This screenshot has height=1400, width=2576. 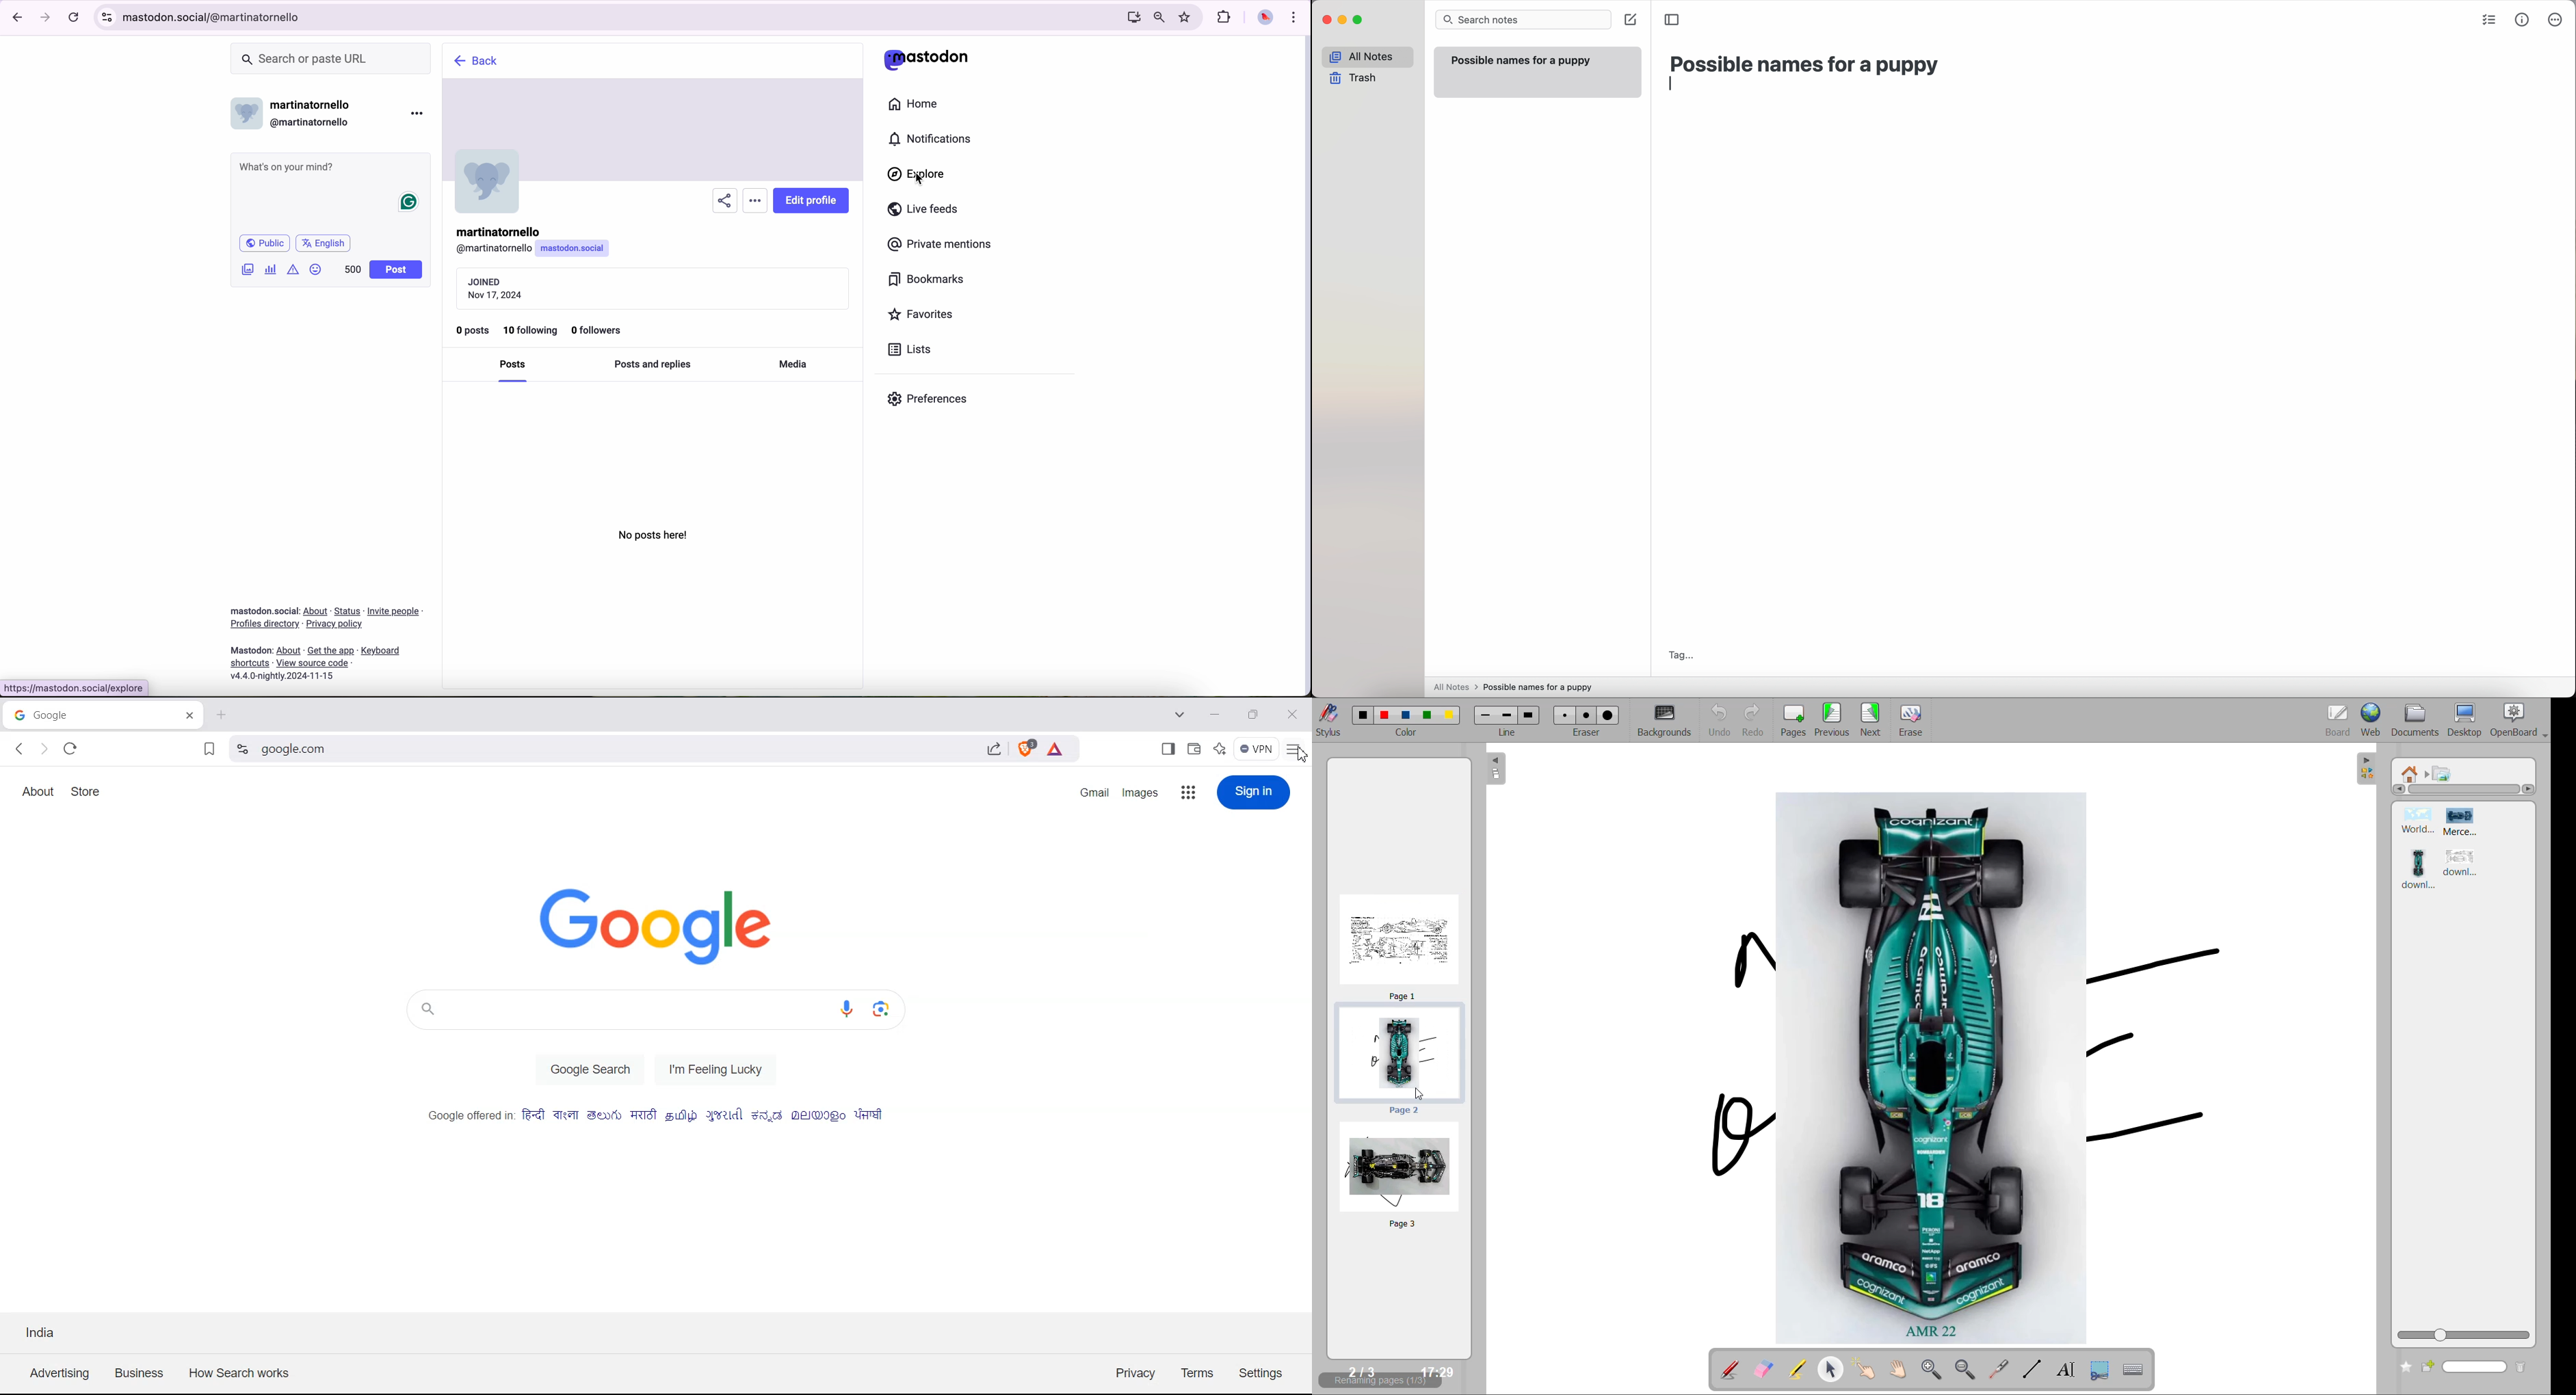 What do you see at coordinates (812, 200) in the screenshot?
I see `edit profile` at bounding box center [812, 200].